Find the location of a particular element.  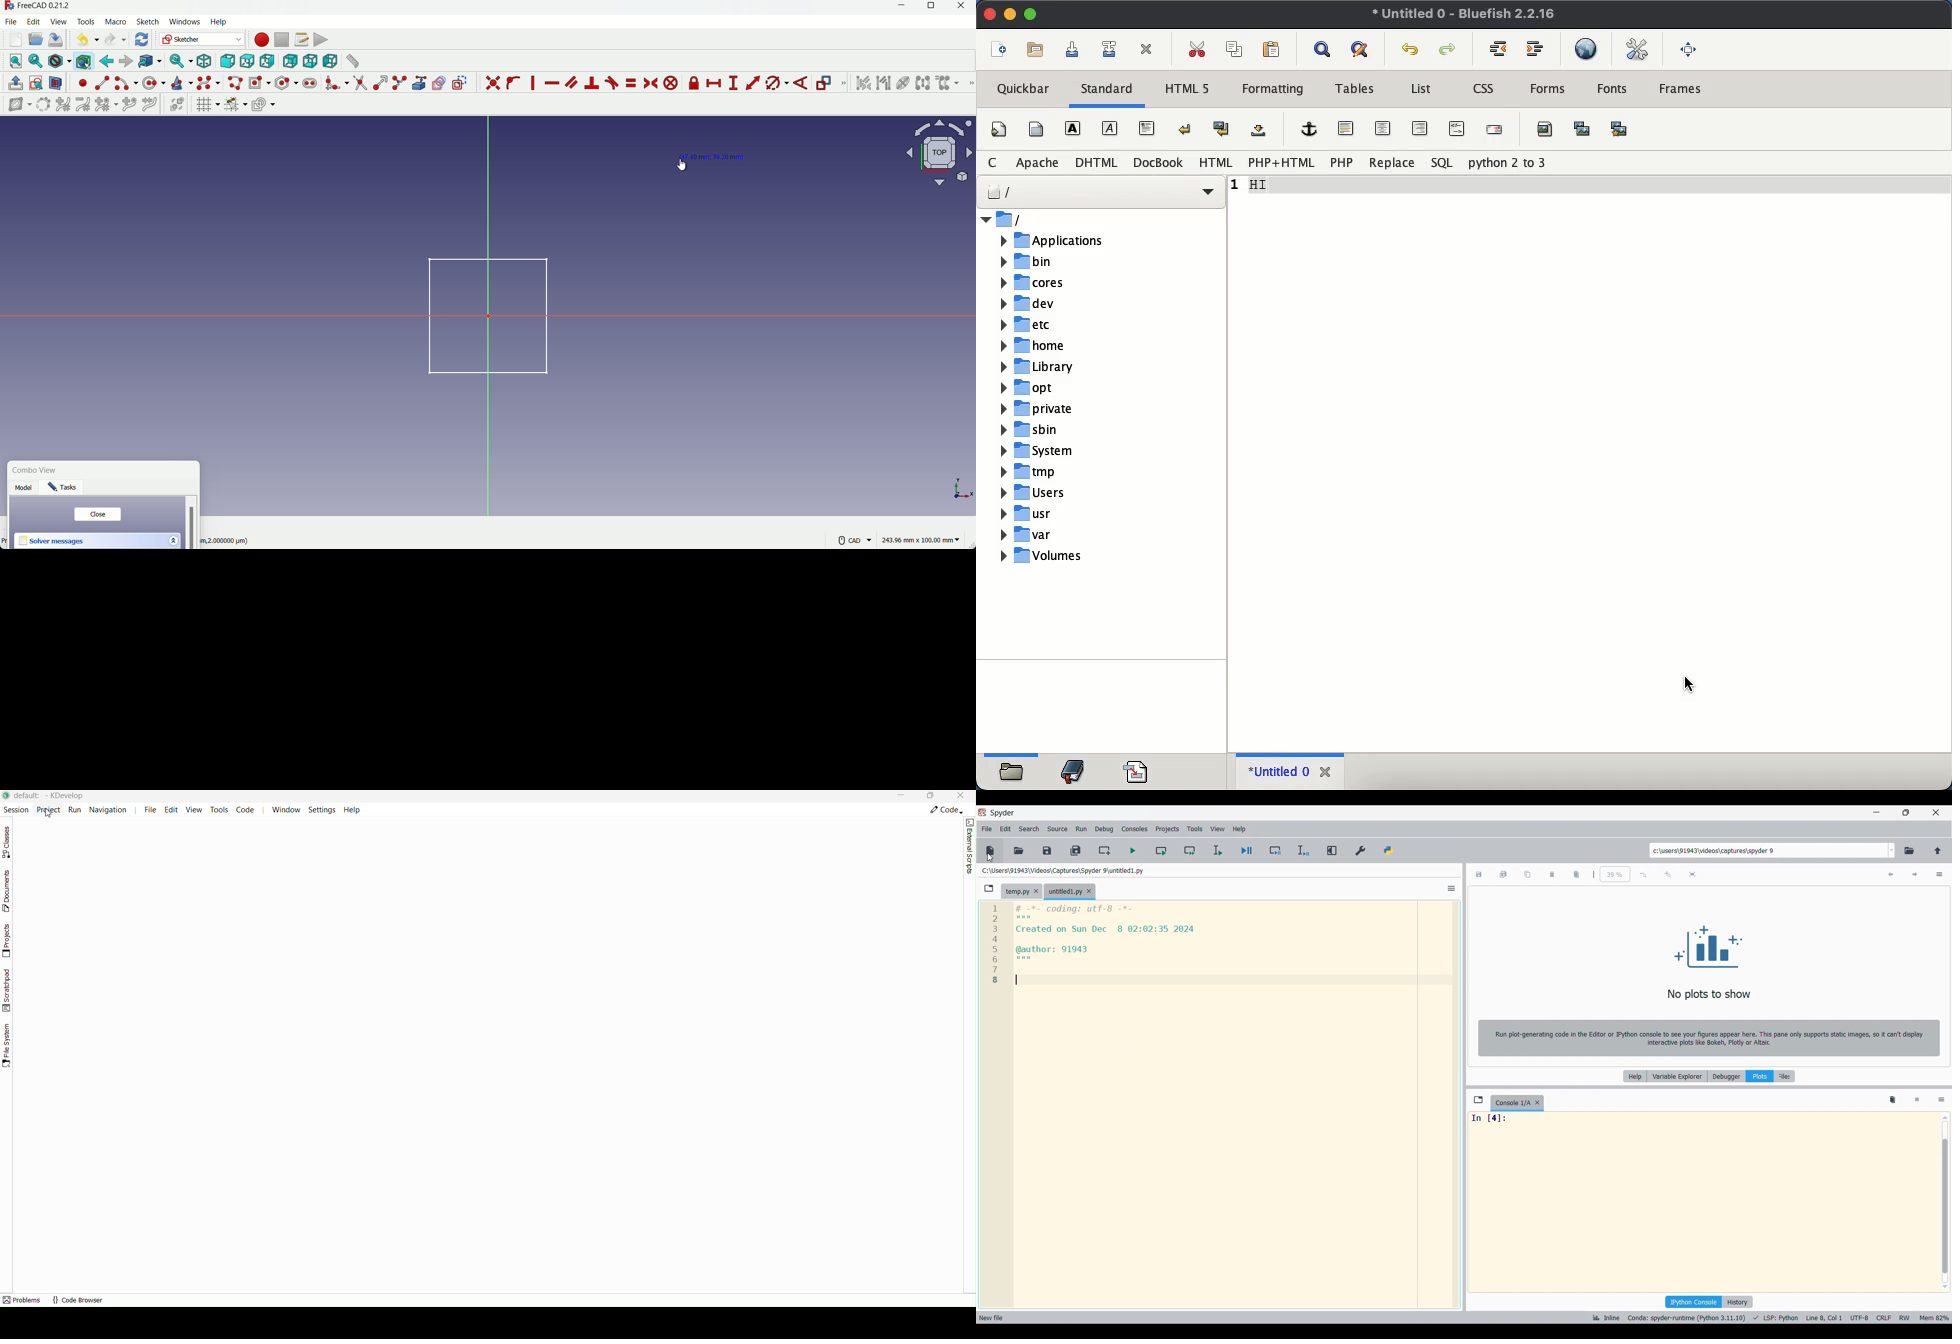

Options is located at coordinates (1942, 1101).